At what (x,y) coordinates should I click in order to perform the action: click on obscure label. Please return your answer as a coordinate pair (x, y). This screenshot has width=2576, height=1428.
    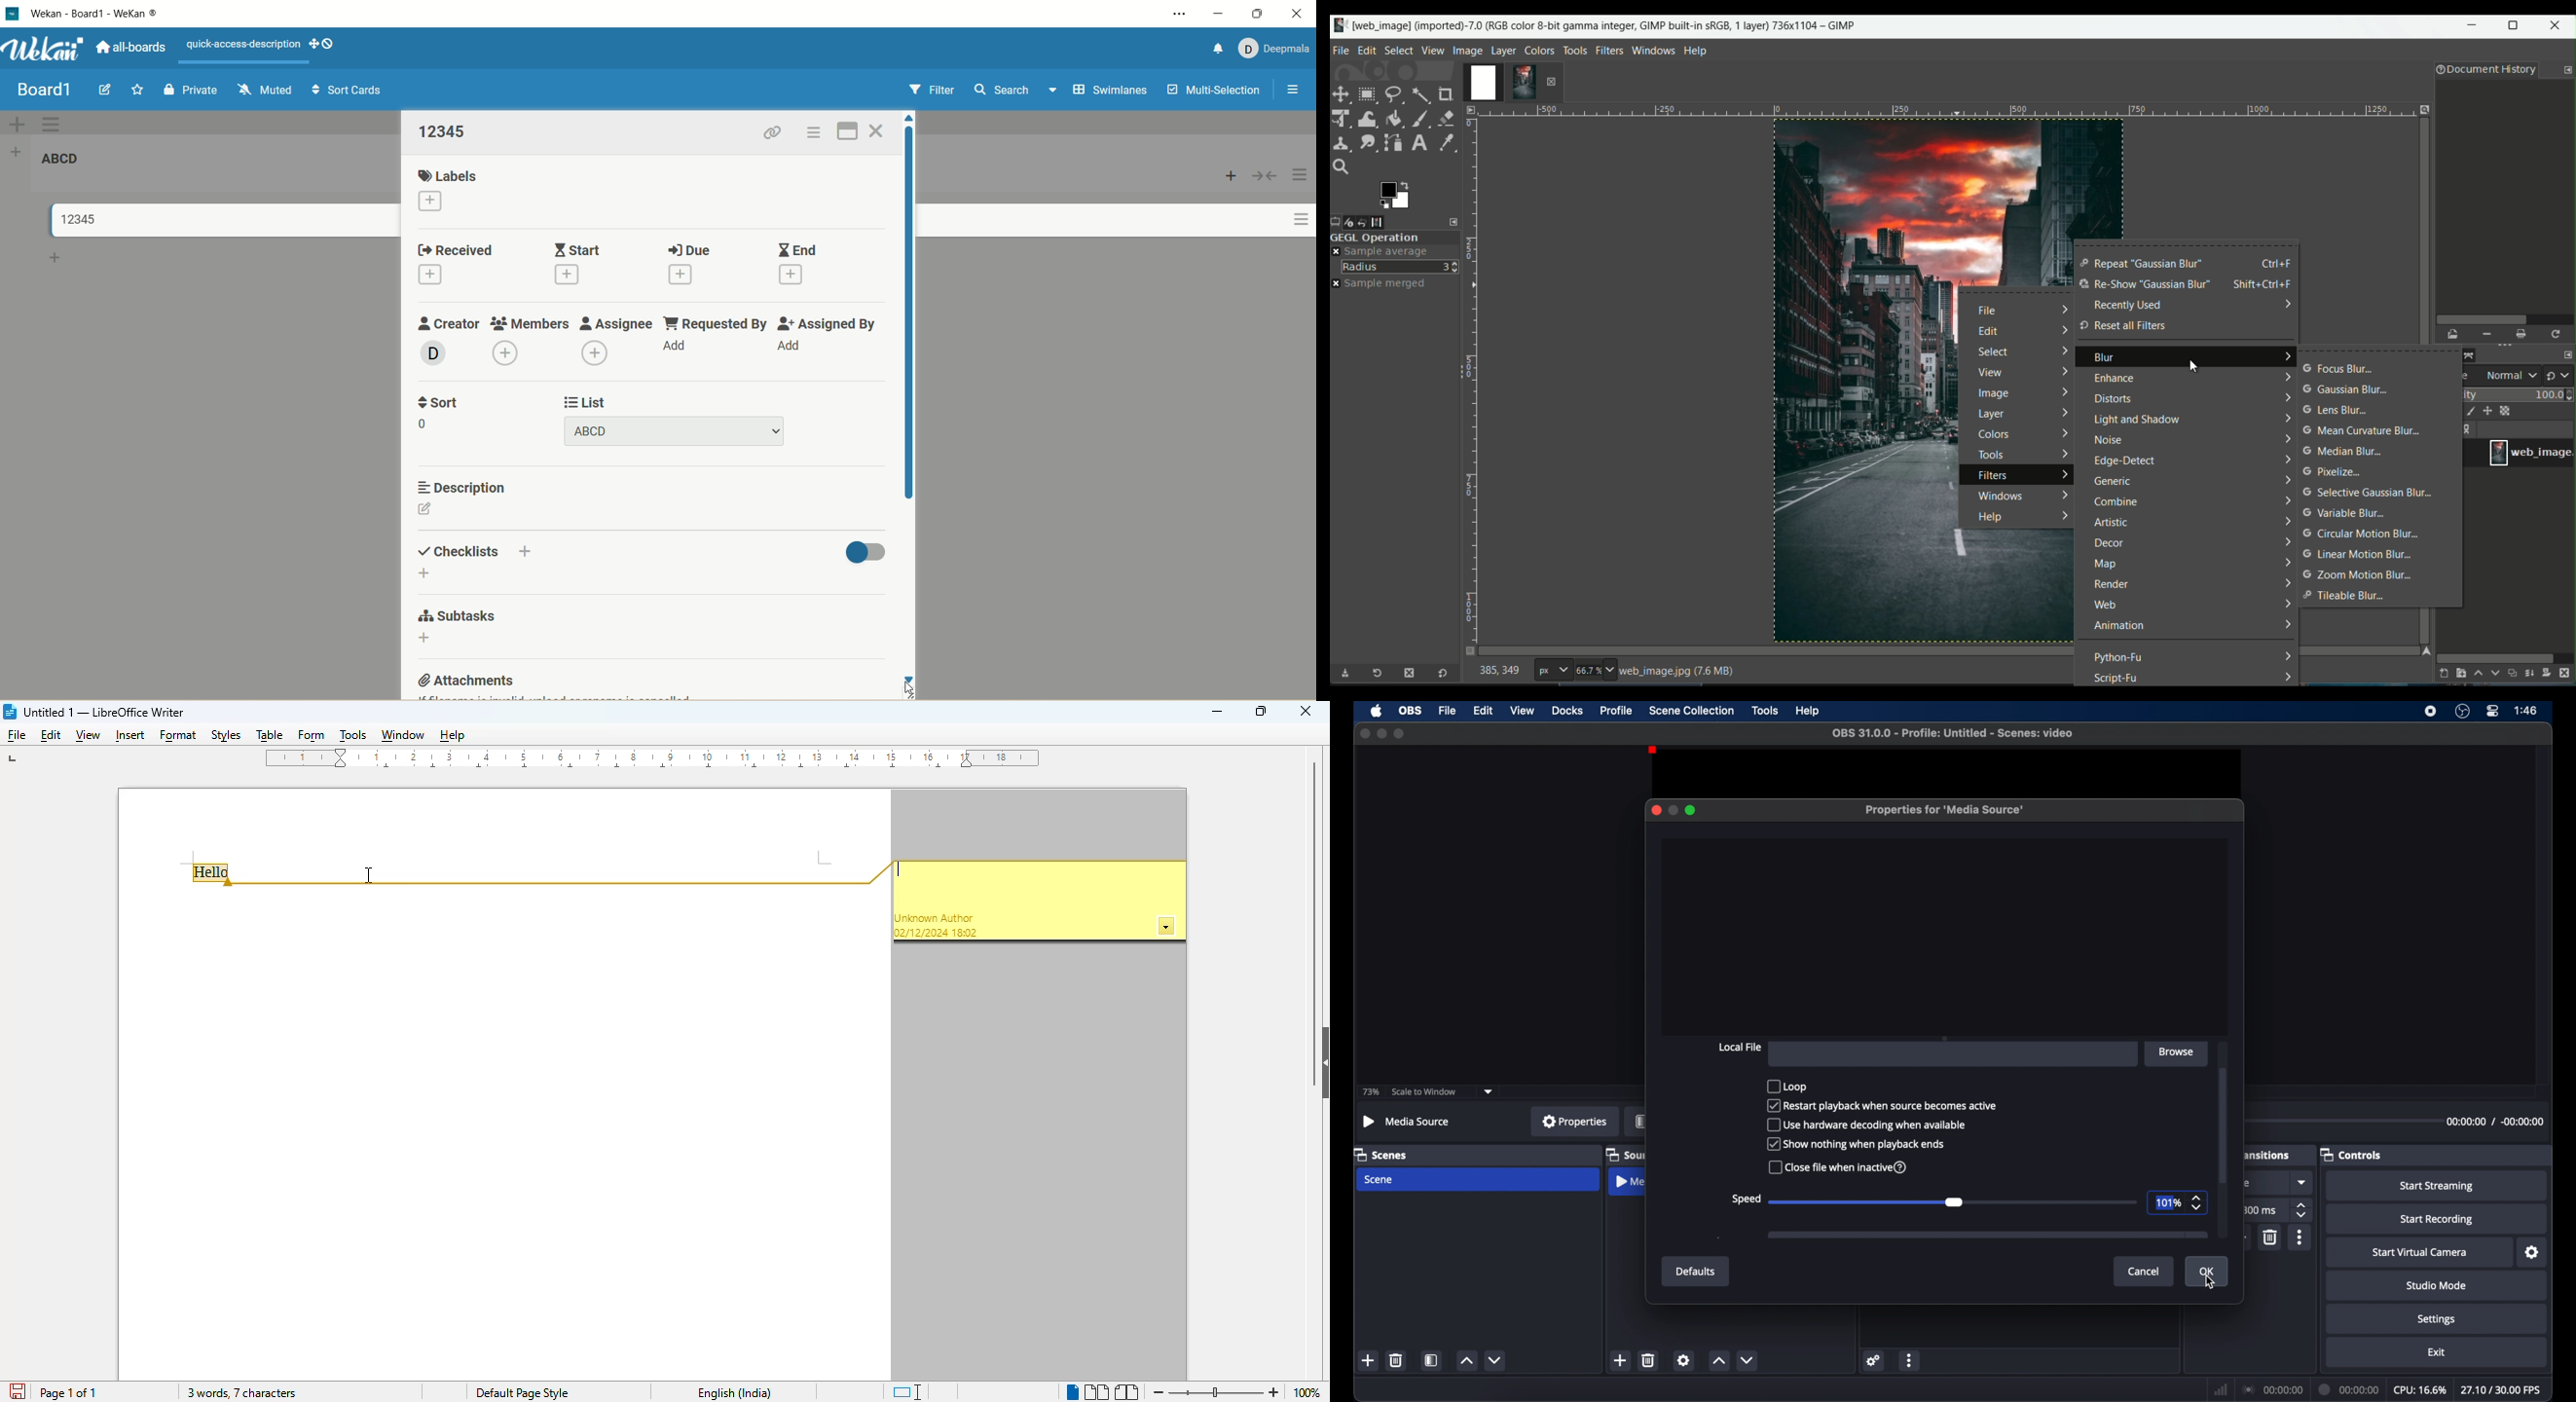
    Looking at the image, I should click on (1626, 1181).